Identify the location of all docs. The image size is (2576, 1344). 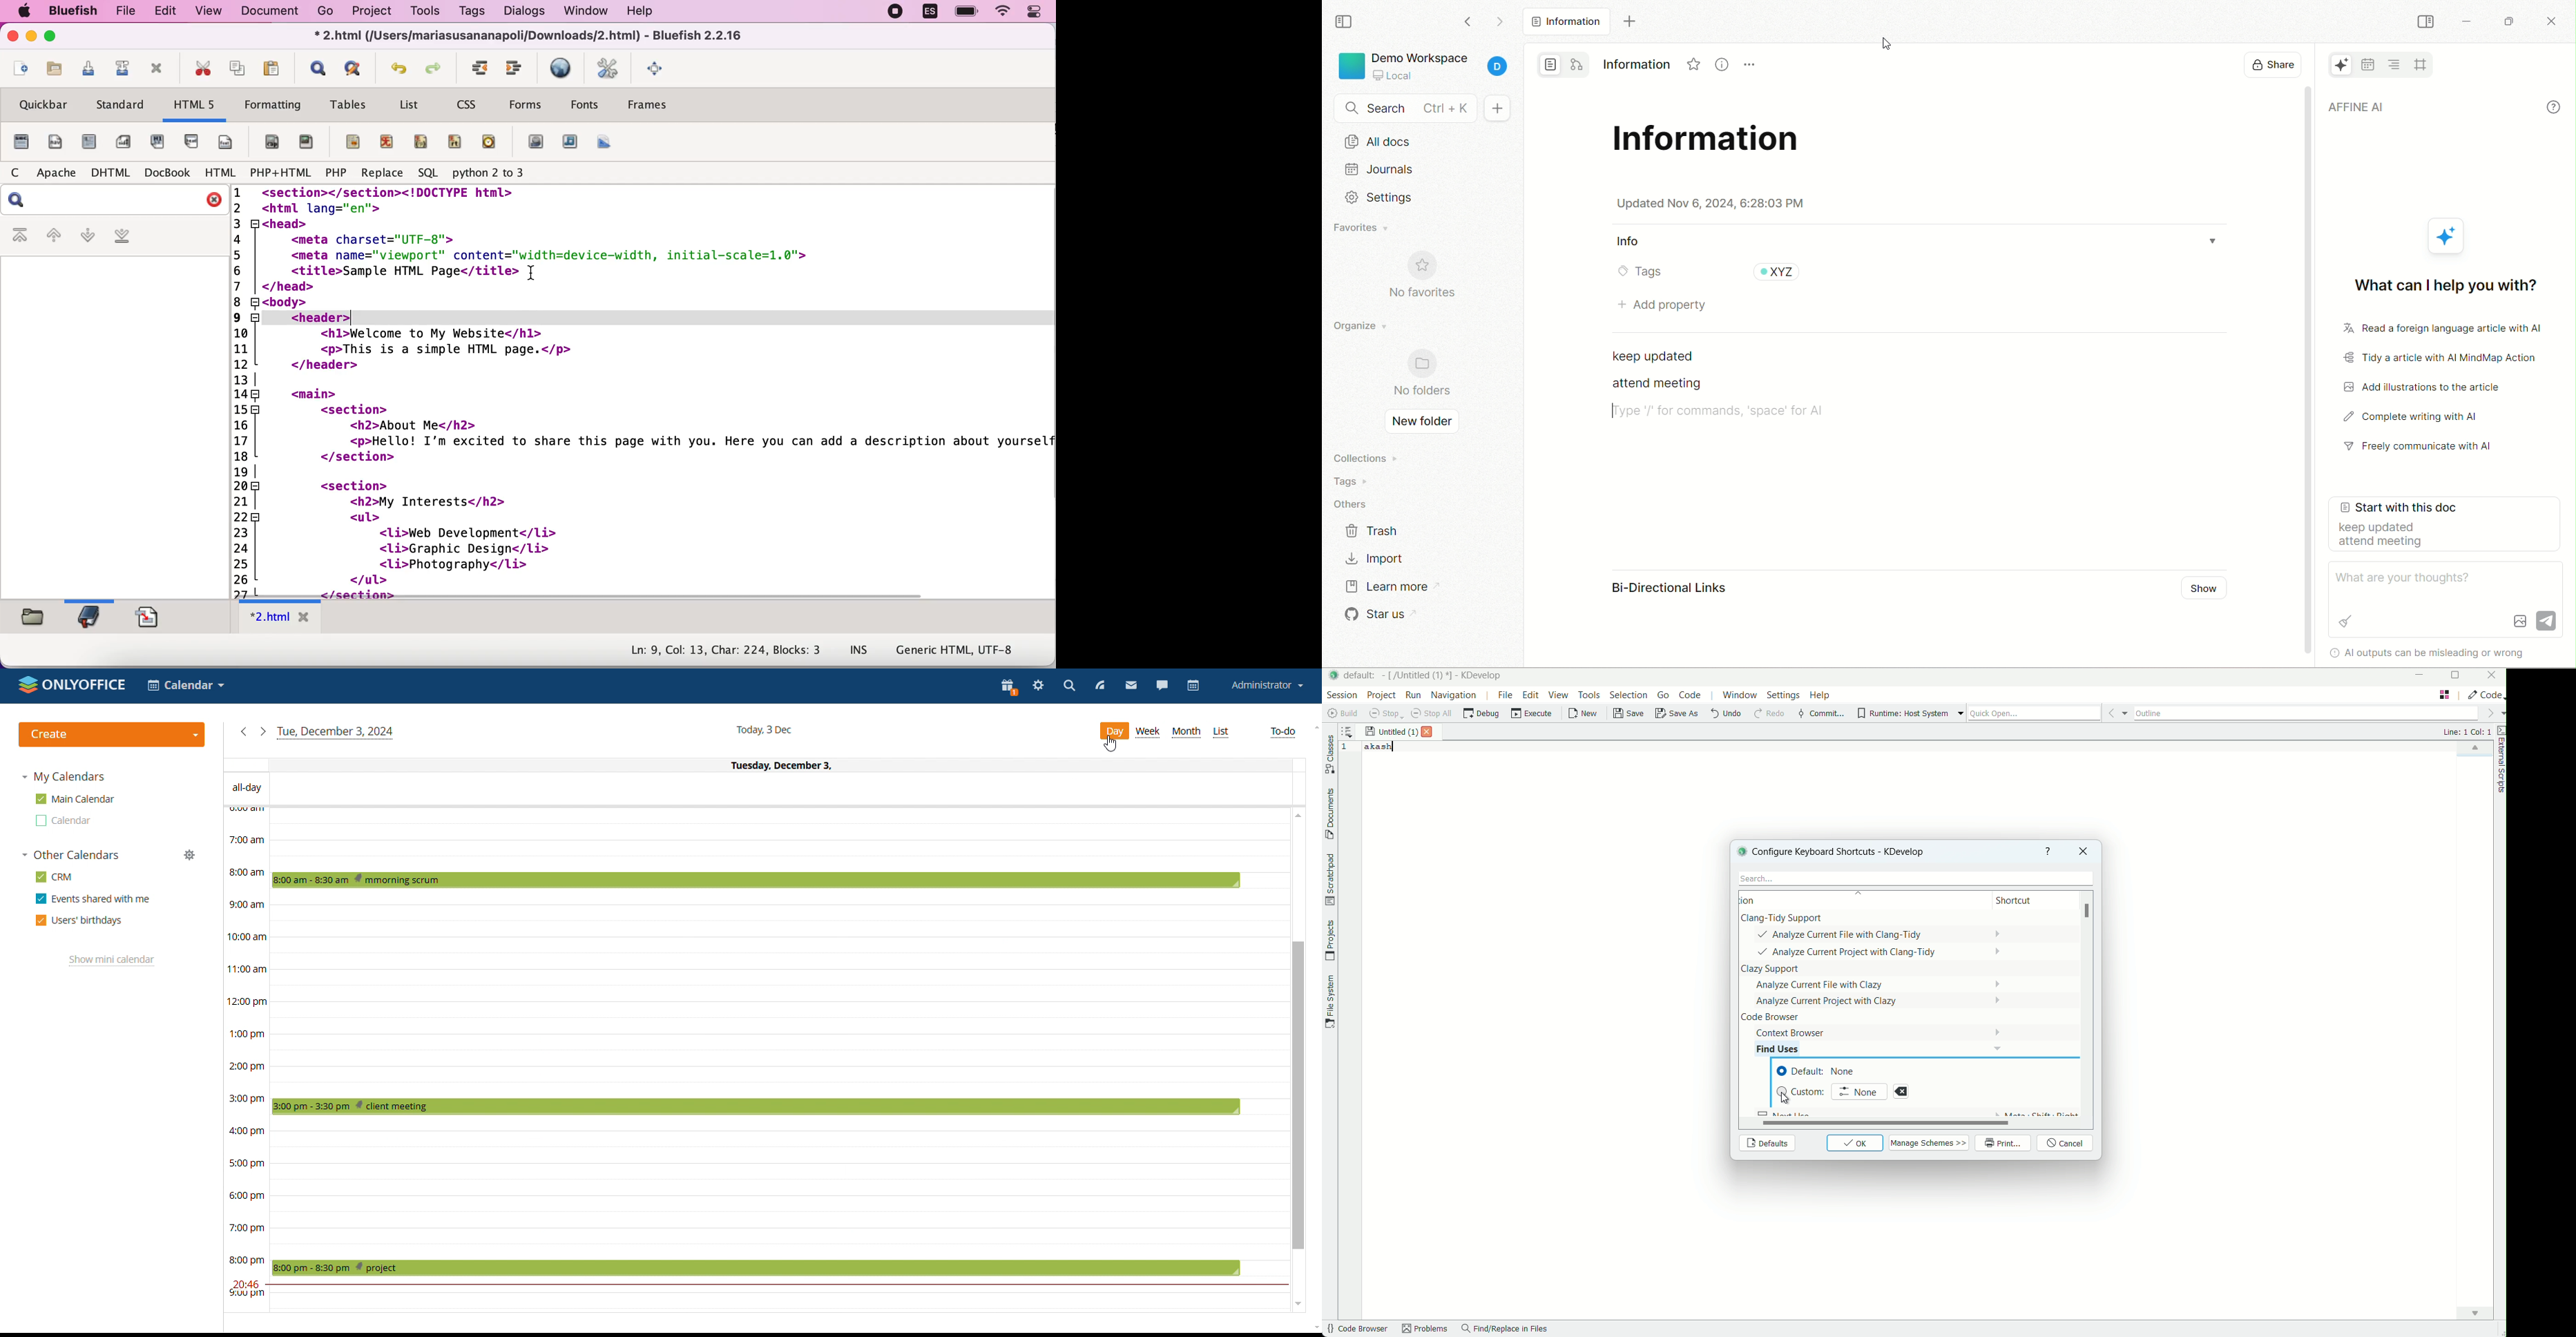
(1421, 144).